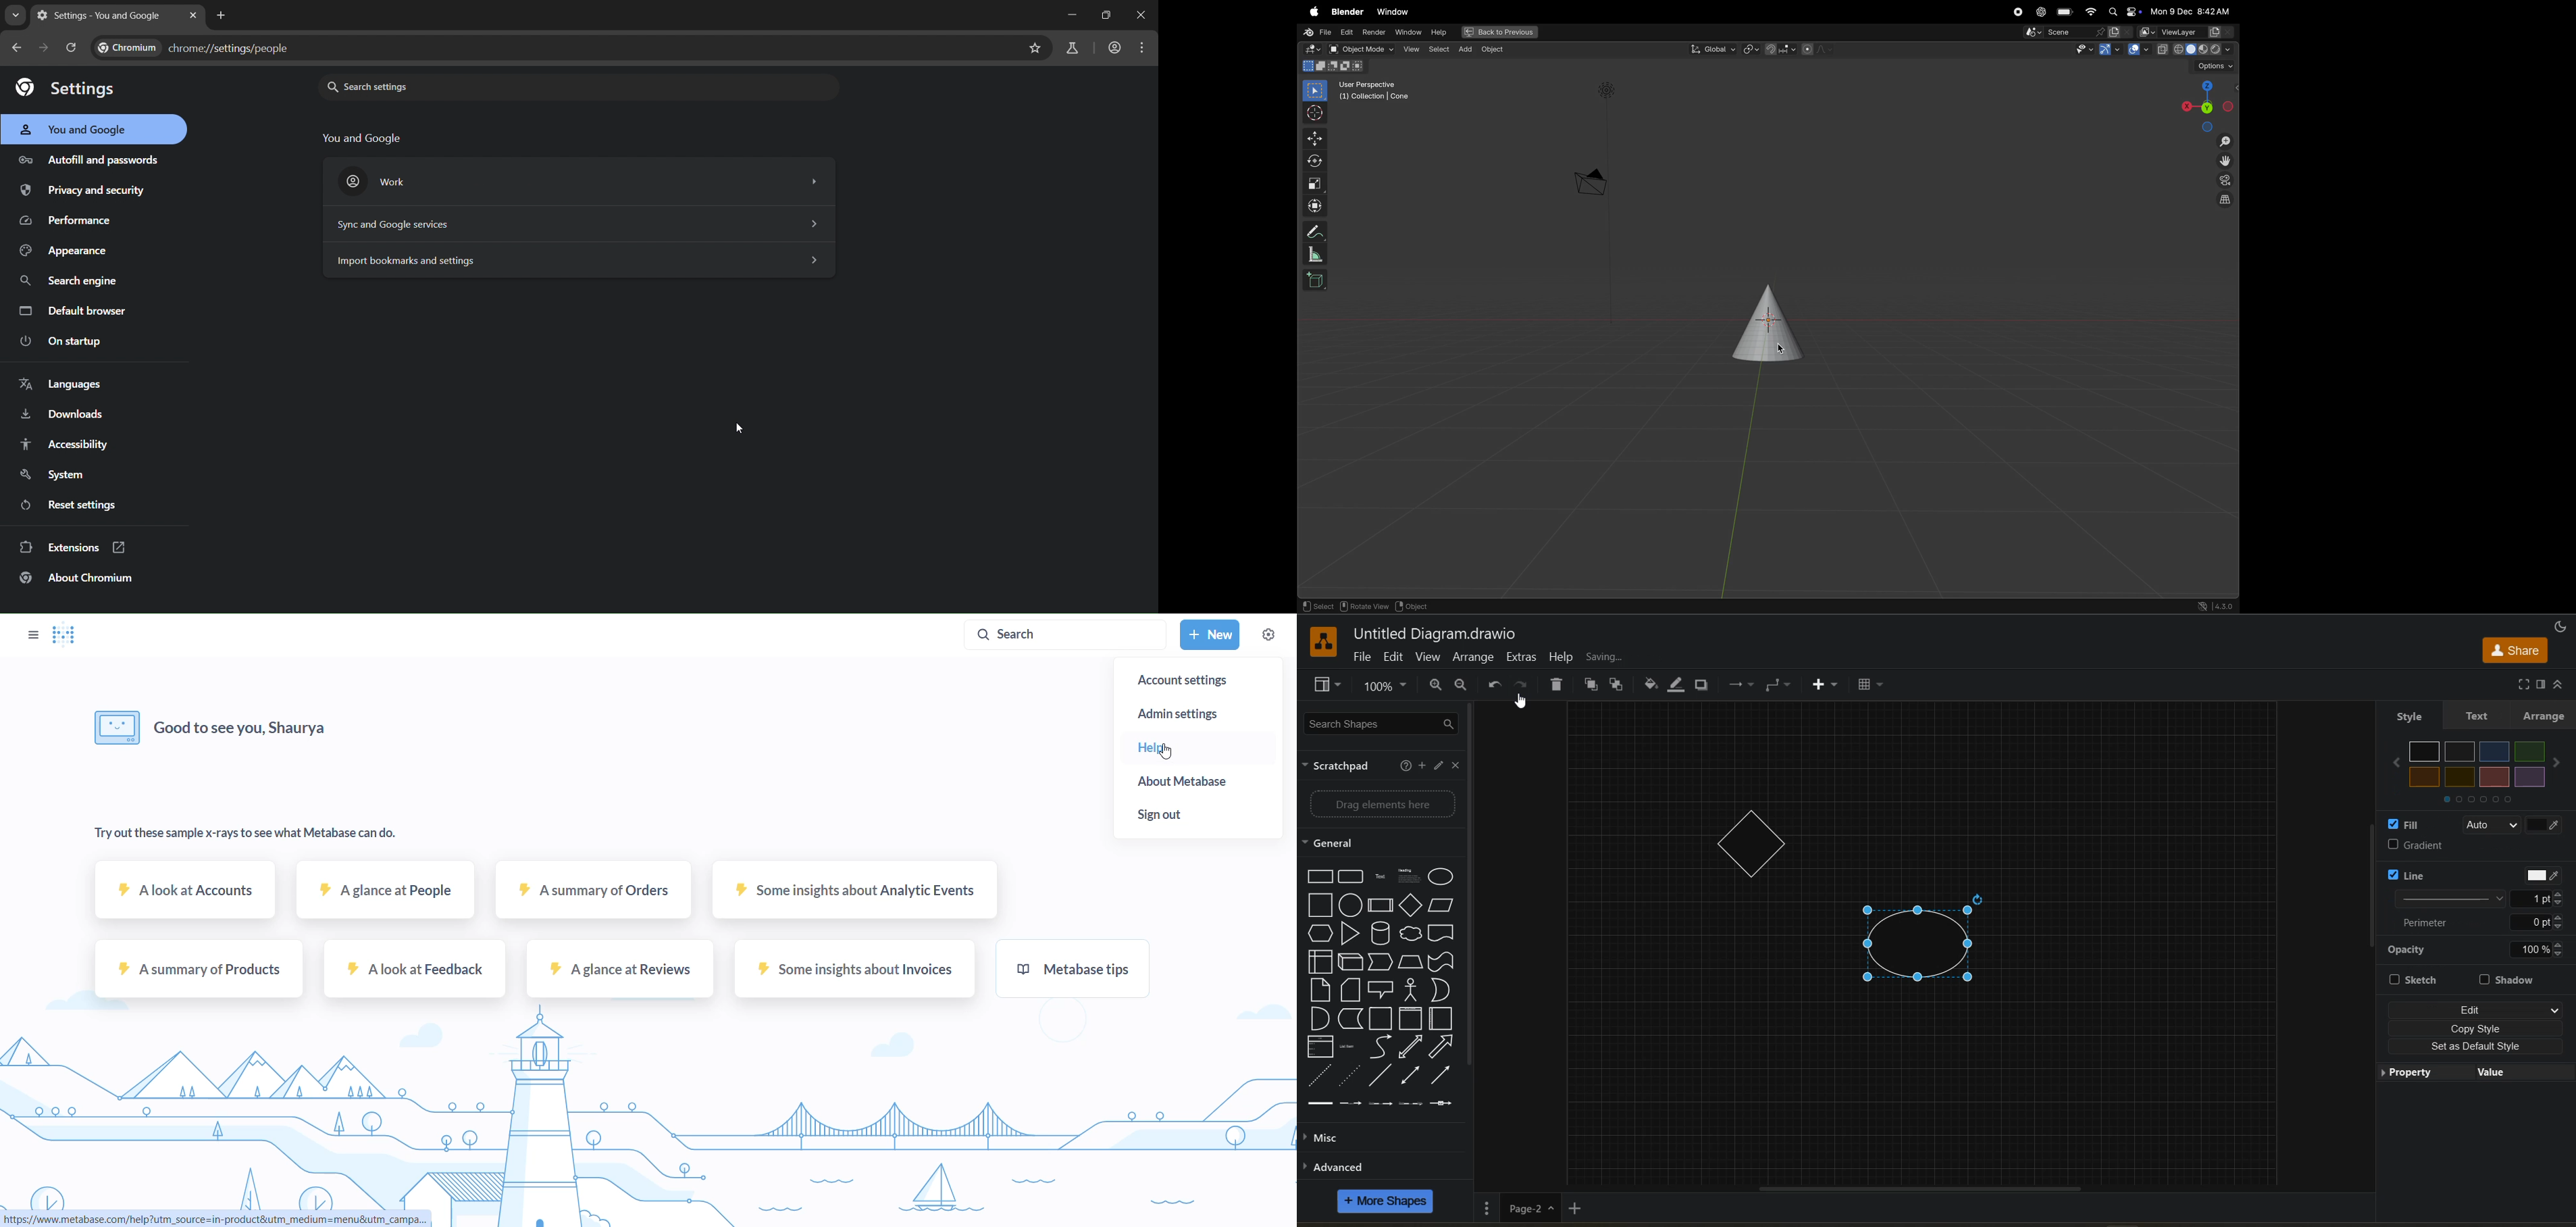 The height and width of the screenshot is (1232, 2576). What do you see at coordinates (2066, 12) in the screenshot?
I see `battery` at bounding box center [2066, 12].